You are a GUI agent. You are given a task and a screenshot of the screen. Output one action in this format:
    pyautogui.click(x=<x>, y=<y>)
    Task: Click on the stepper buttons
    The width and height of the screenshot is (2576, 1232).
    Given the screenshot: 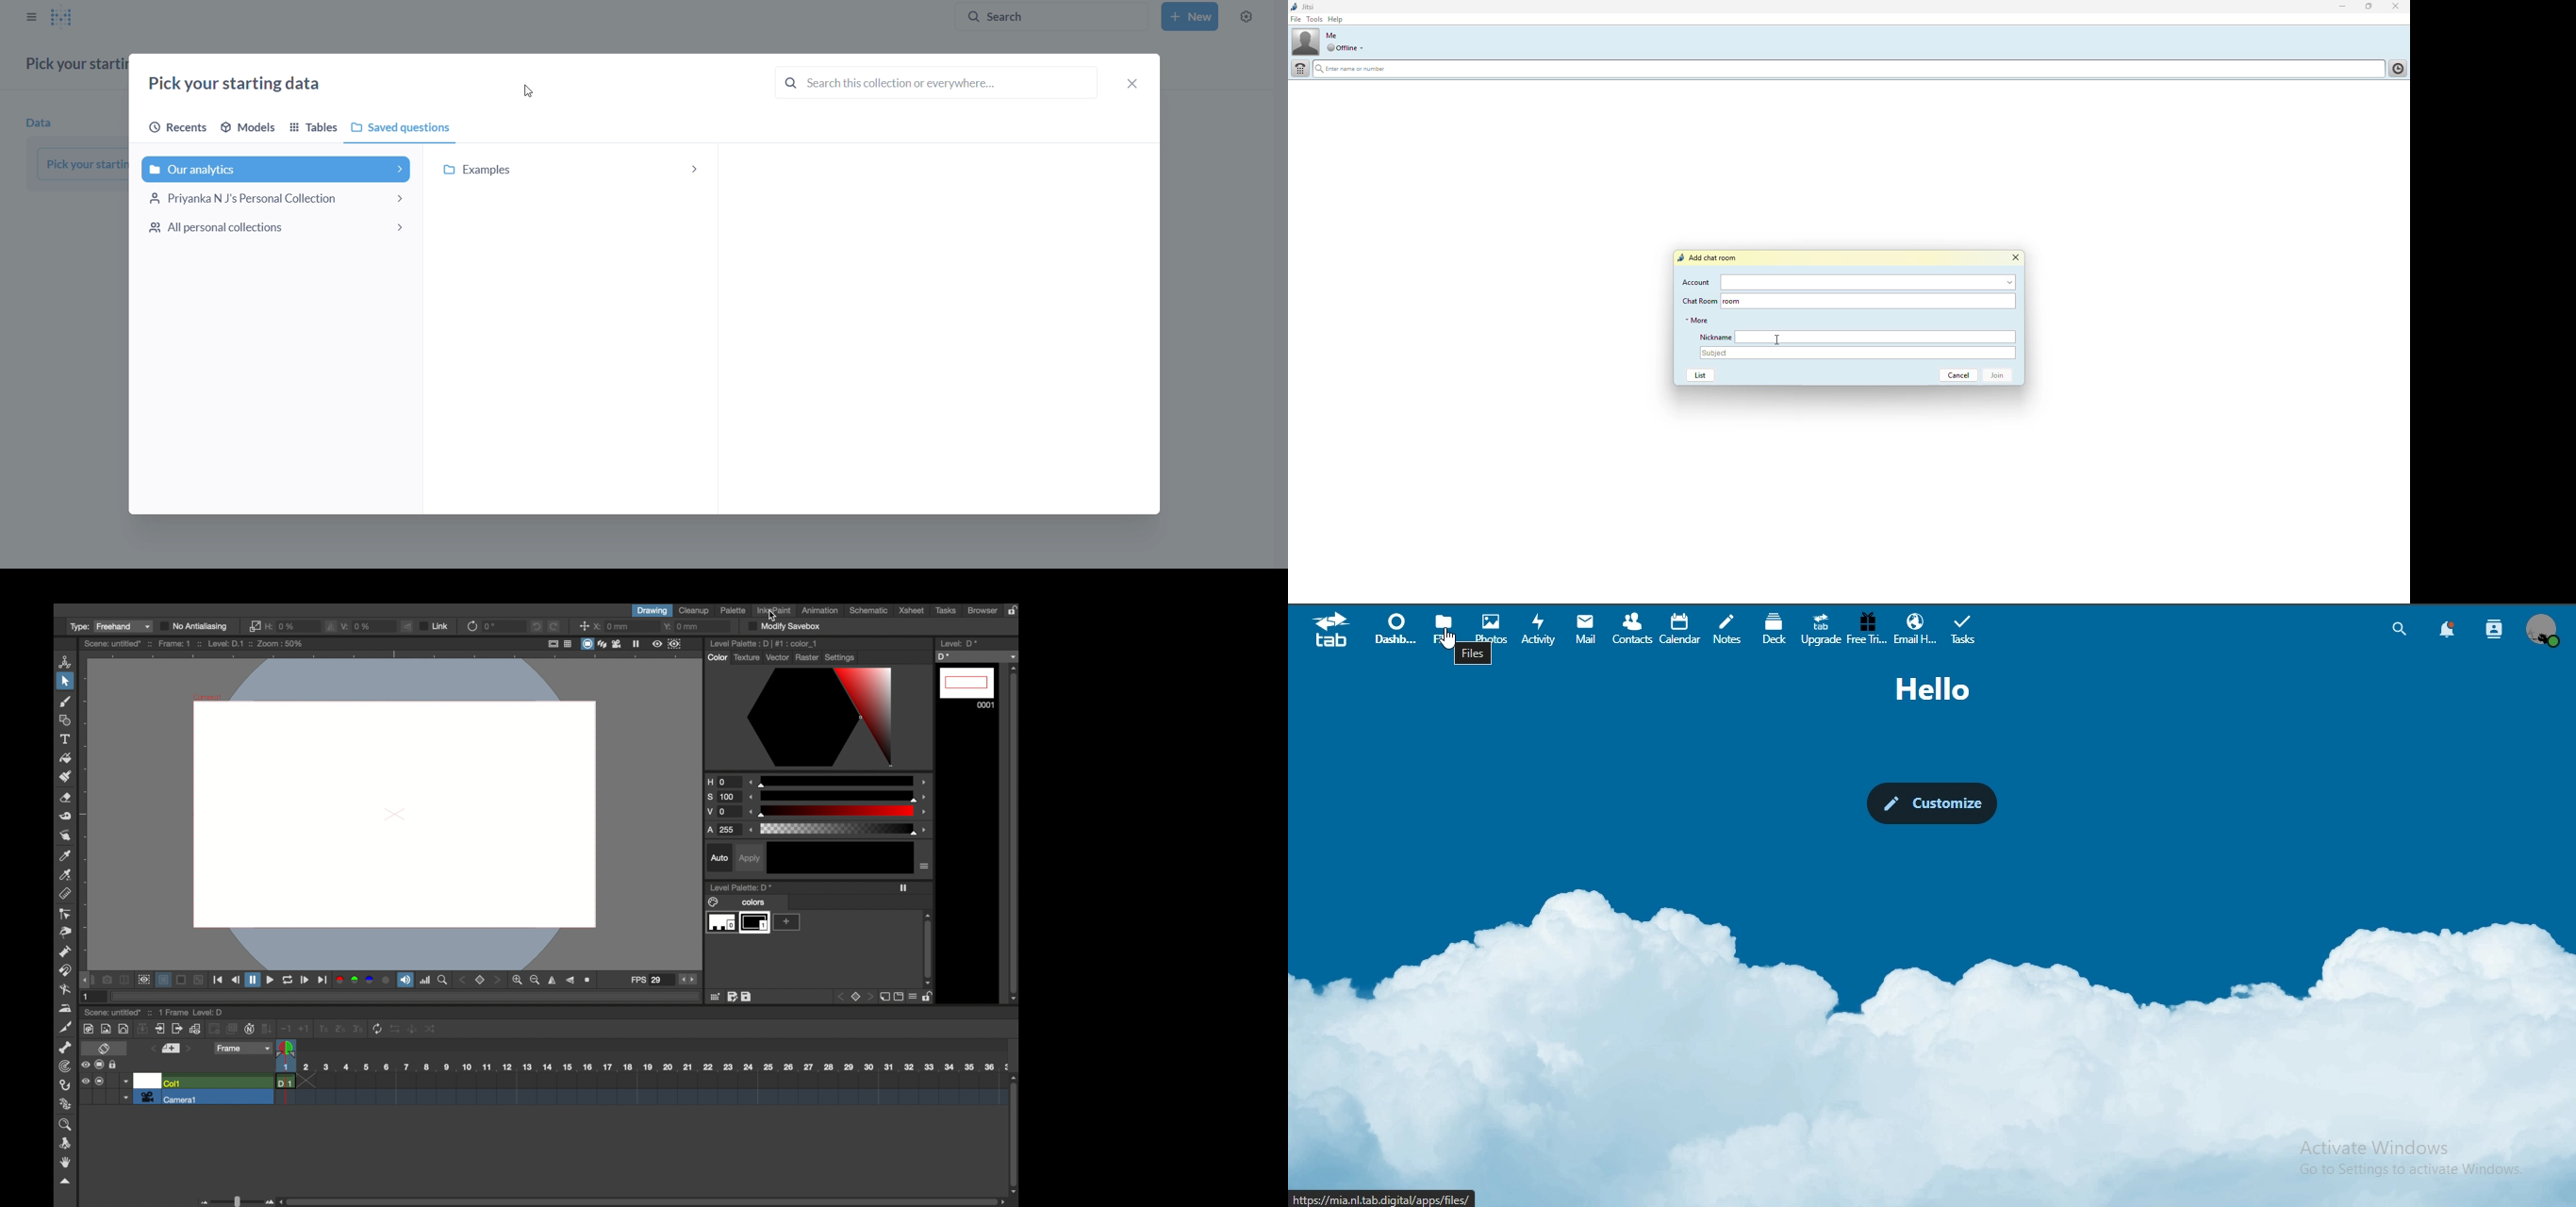 What is the action you would take?
    pyautogui.click(x=690, y=979)
    